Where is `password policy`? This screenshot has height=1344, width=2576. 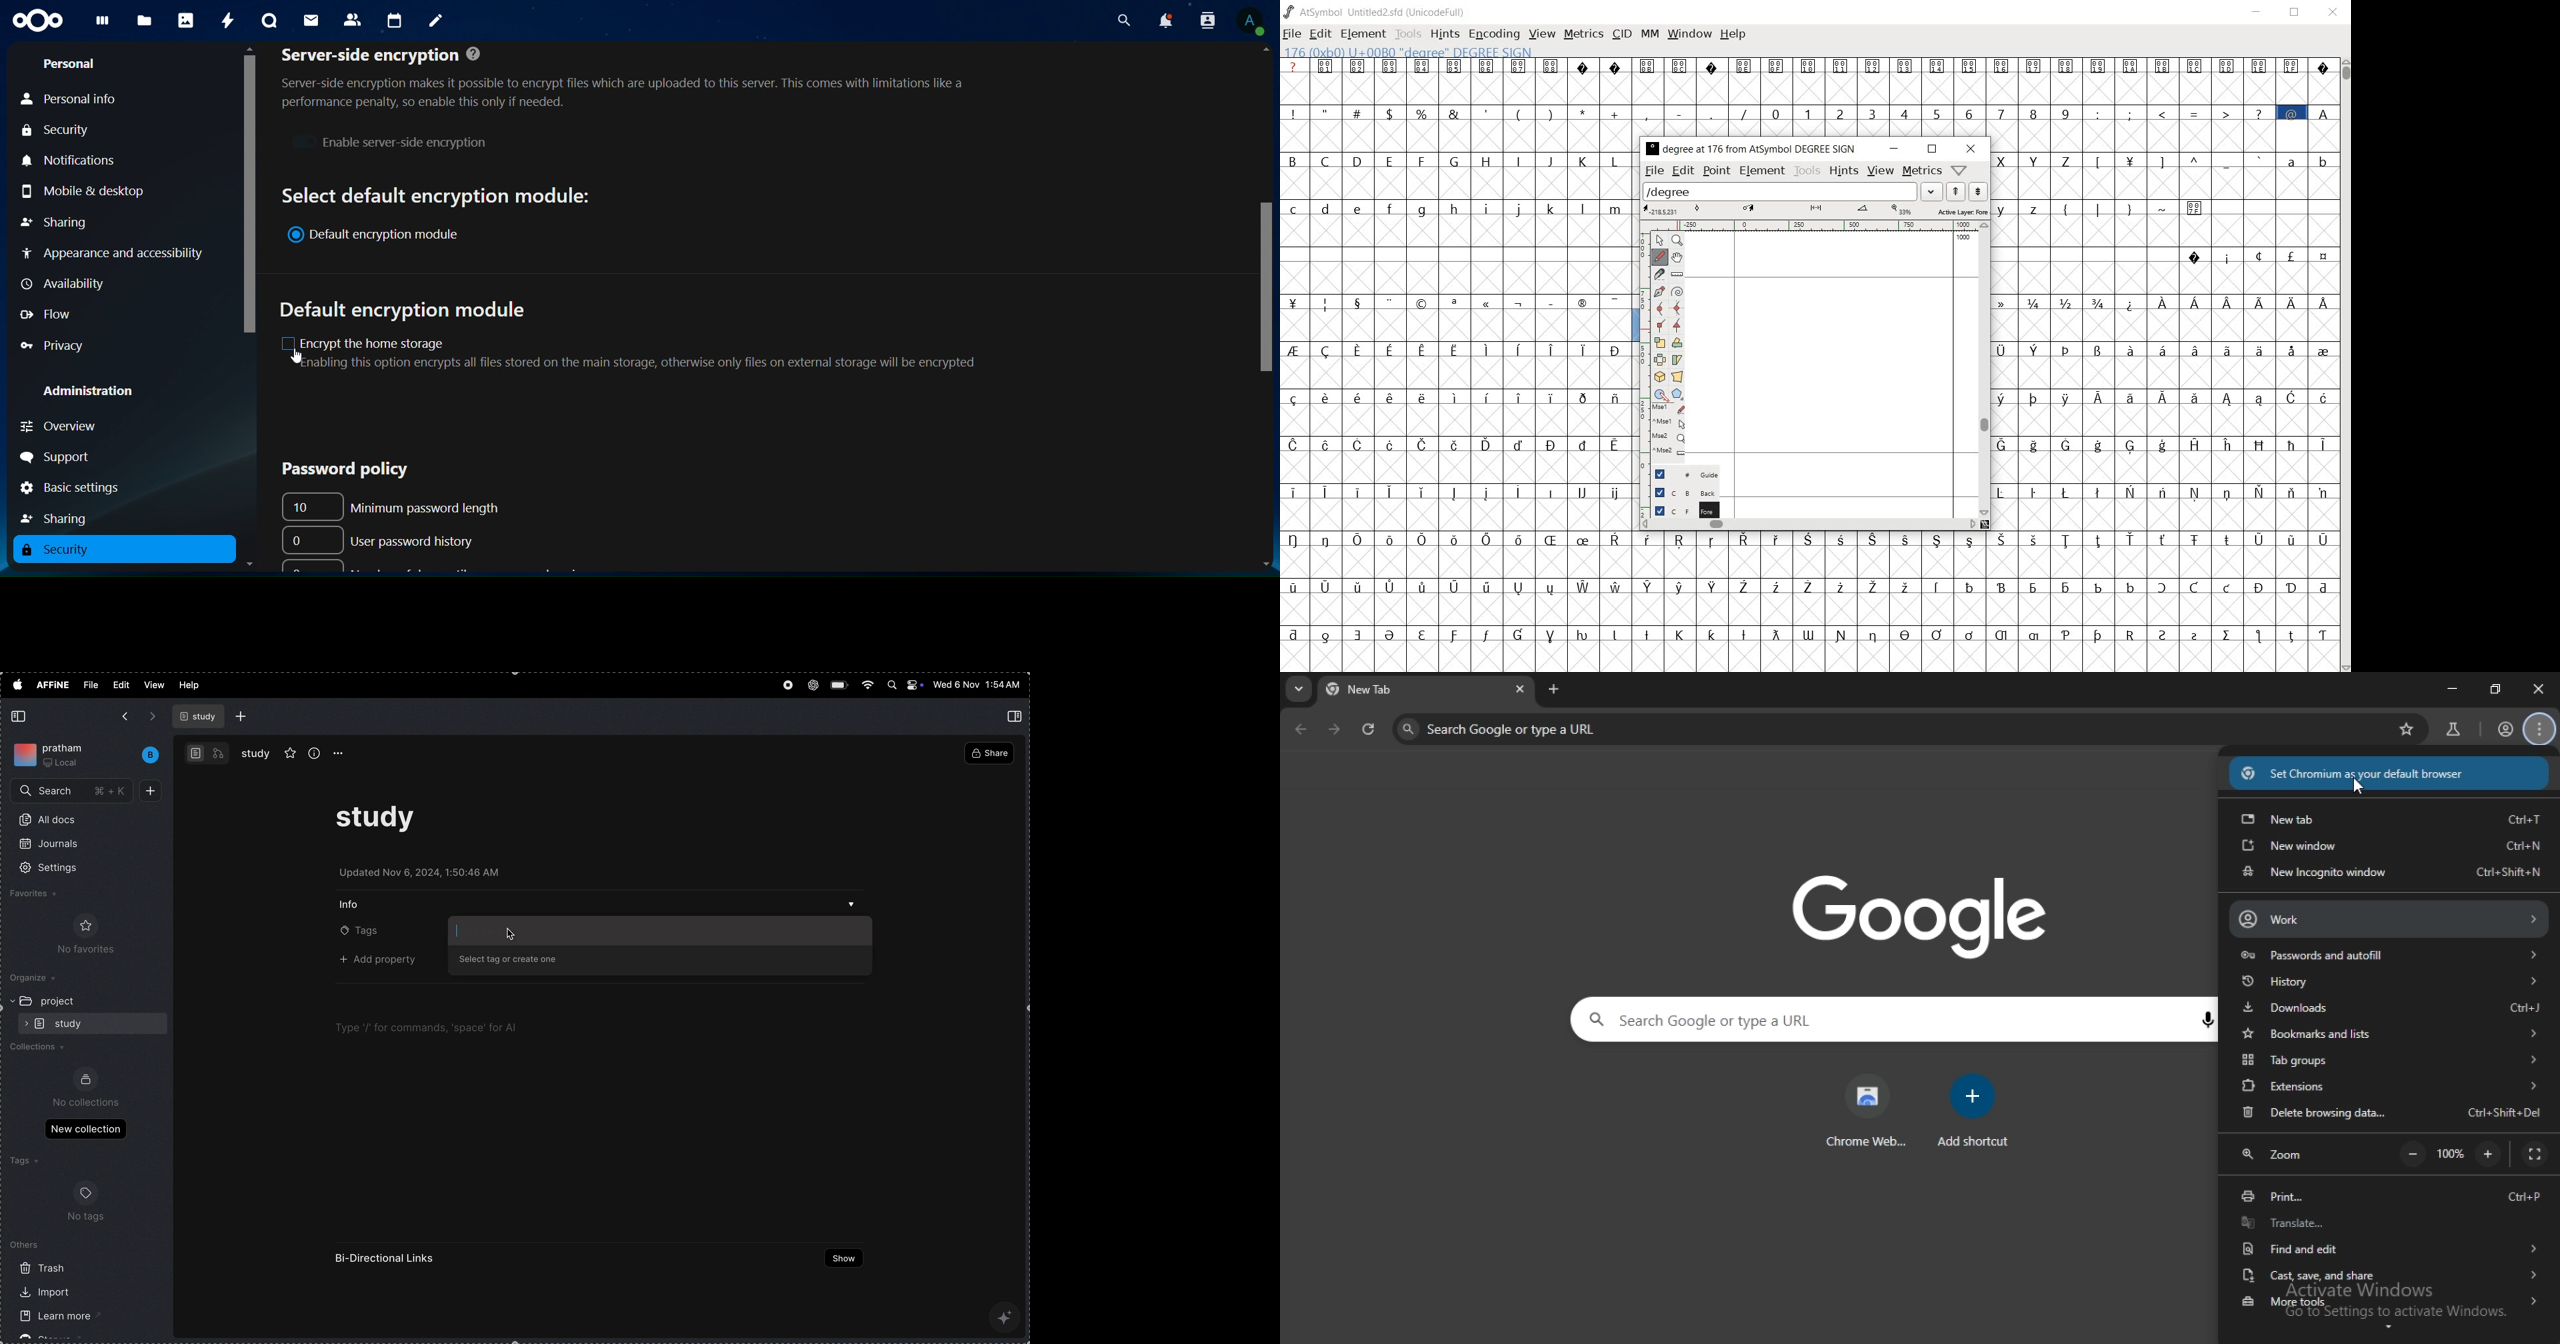
password policy is located at coordinates (335, 469).